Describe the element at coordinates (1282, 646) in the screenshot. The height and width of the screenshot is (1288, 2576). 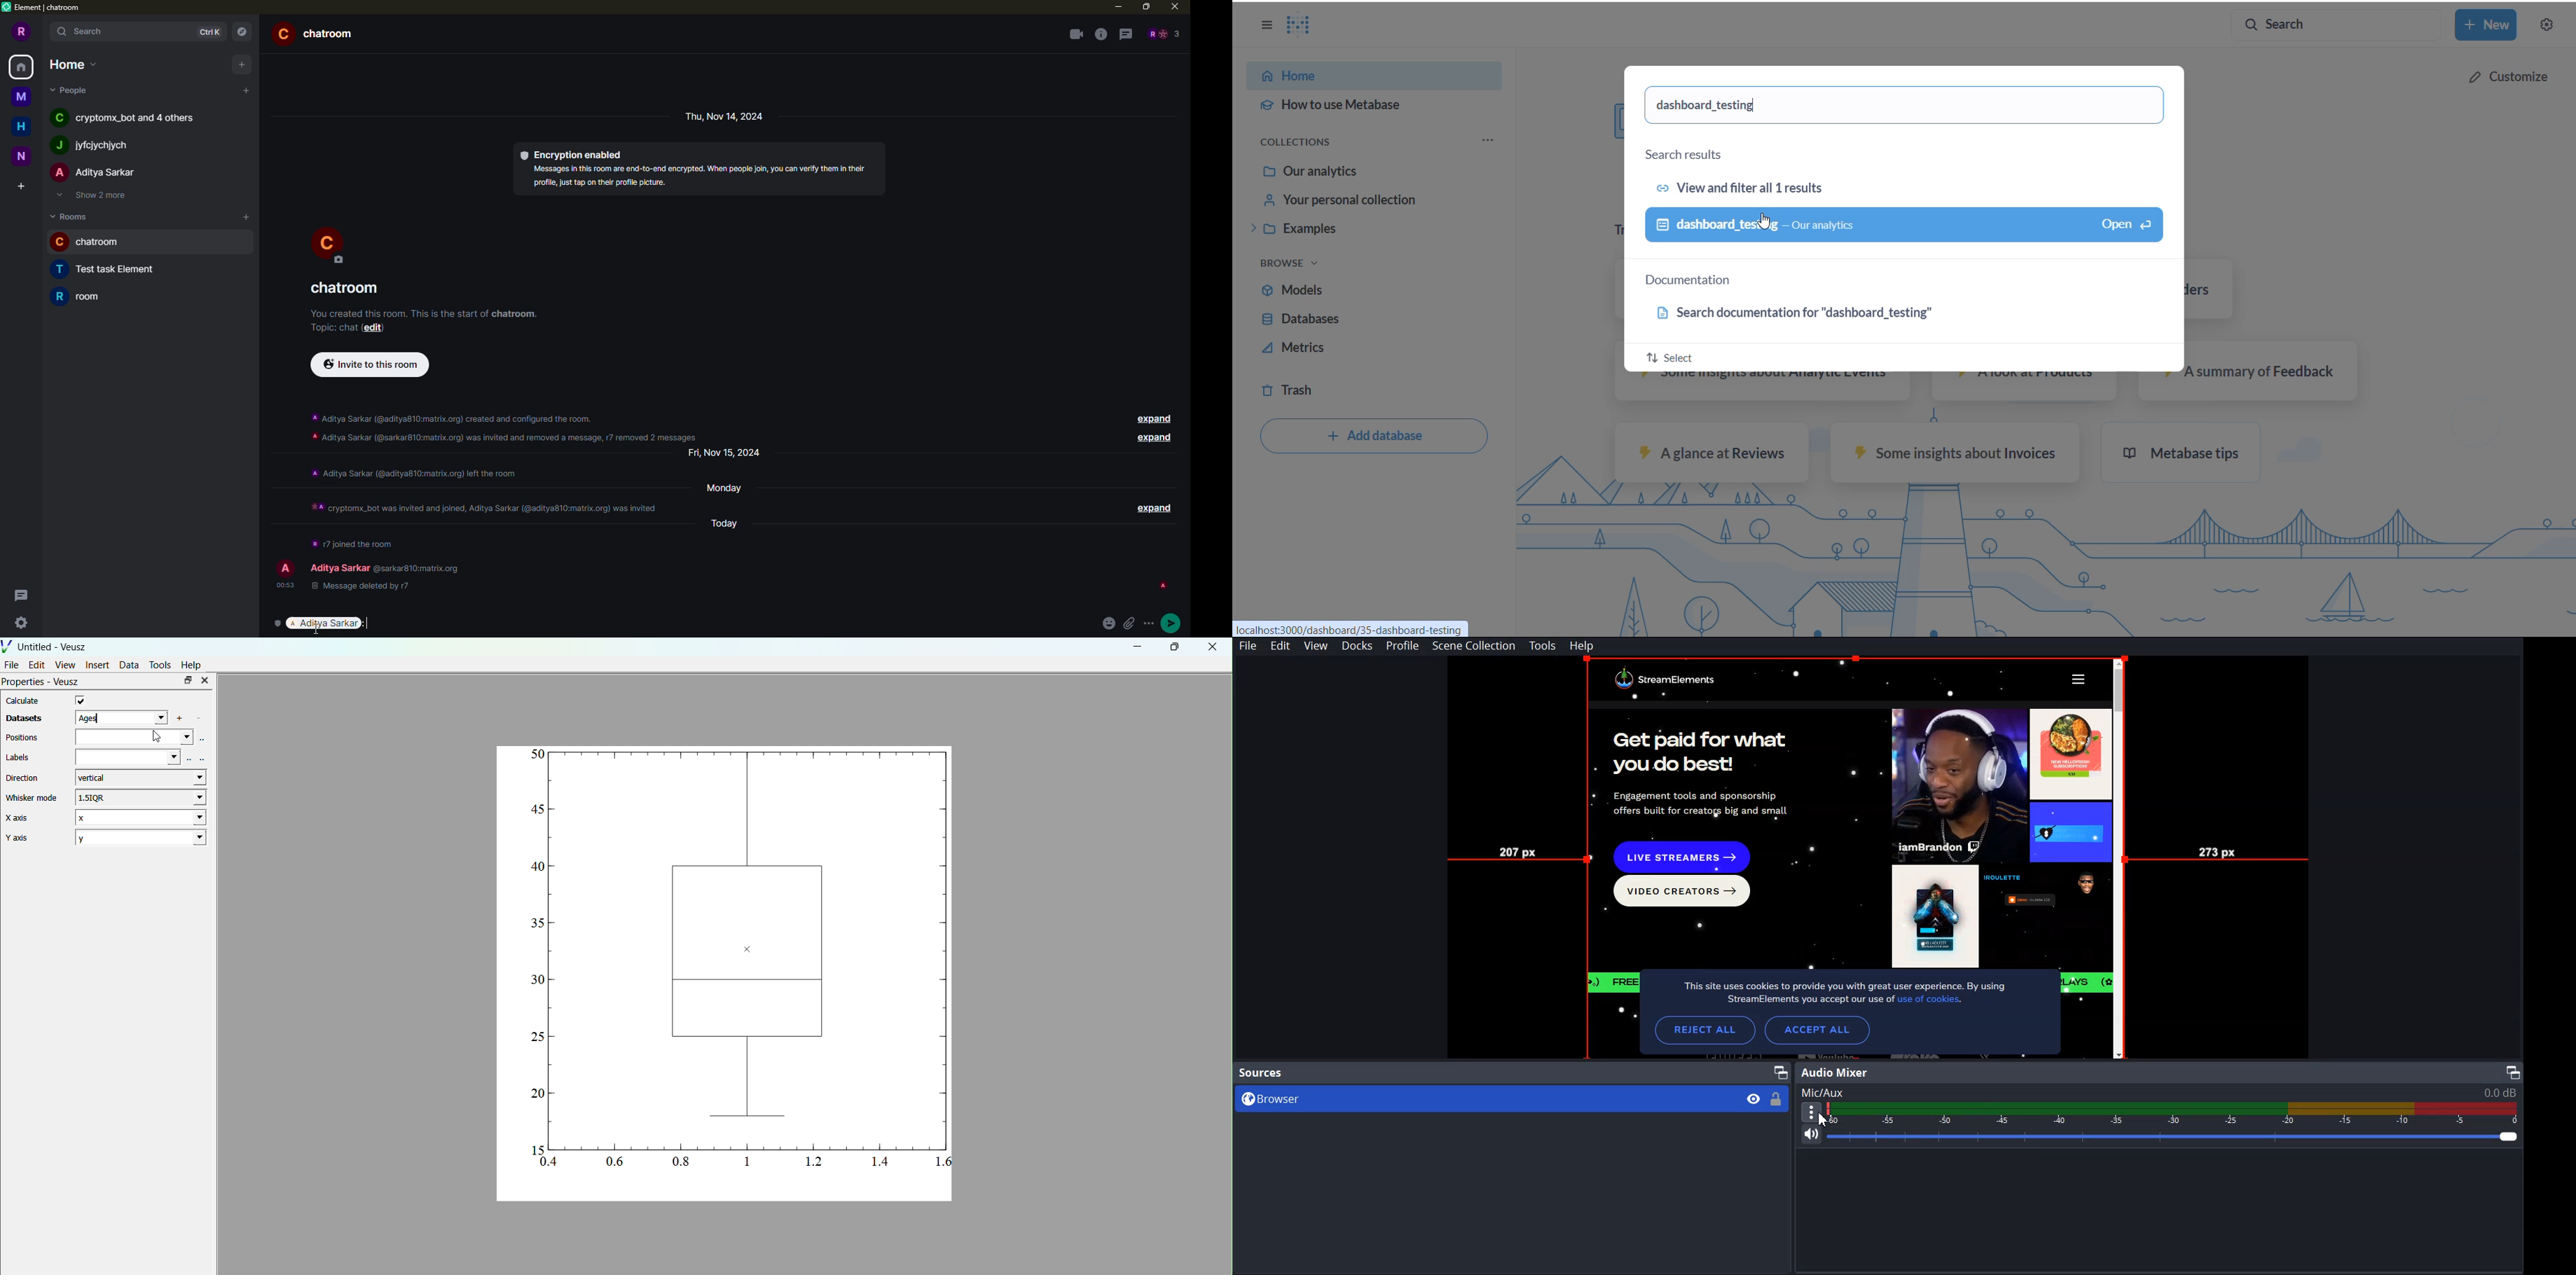
I see `Edit` at that location.